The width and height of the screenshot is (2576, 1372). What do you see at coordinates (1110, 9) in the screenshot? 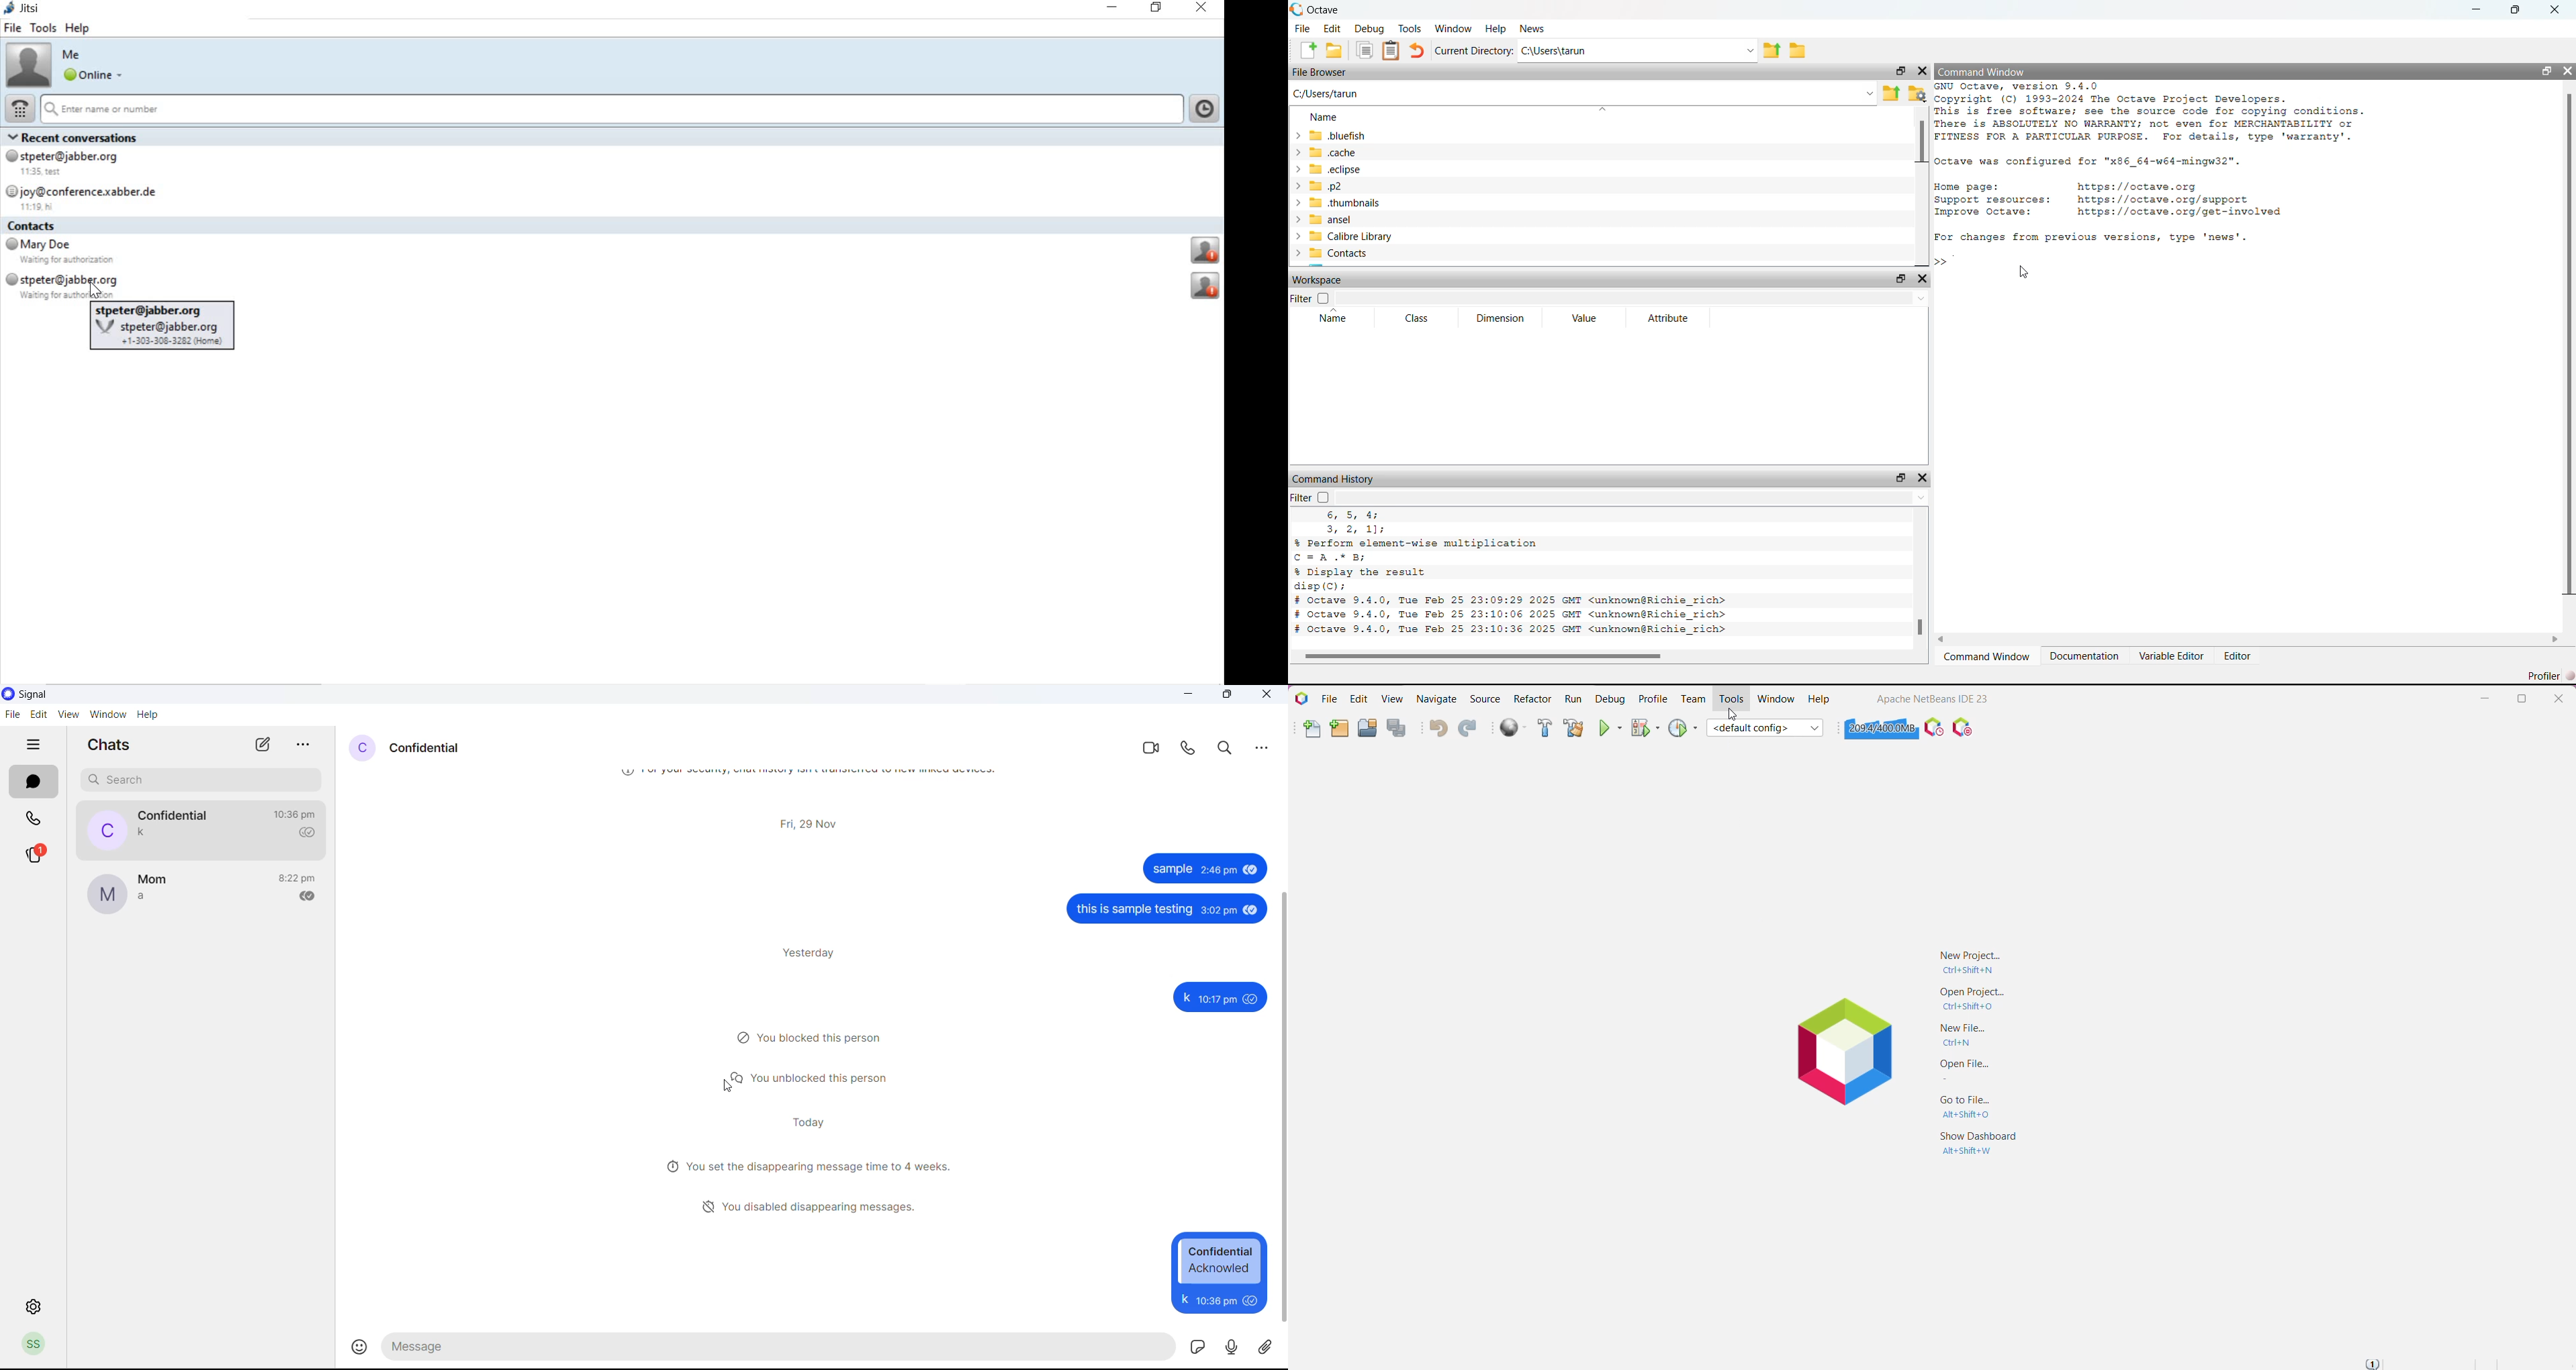
I see `minimize` at bounding box center [1110, 9].